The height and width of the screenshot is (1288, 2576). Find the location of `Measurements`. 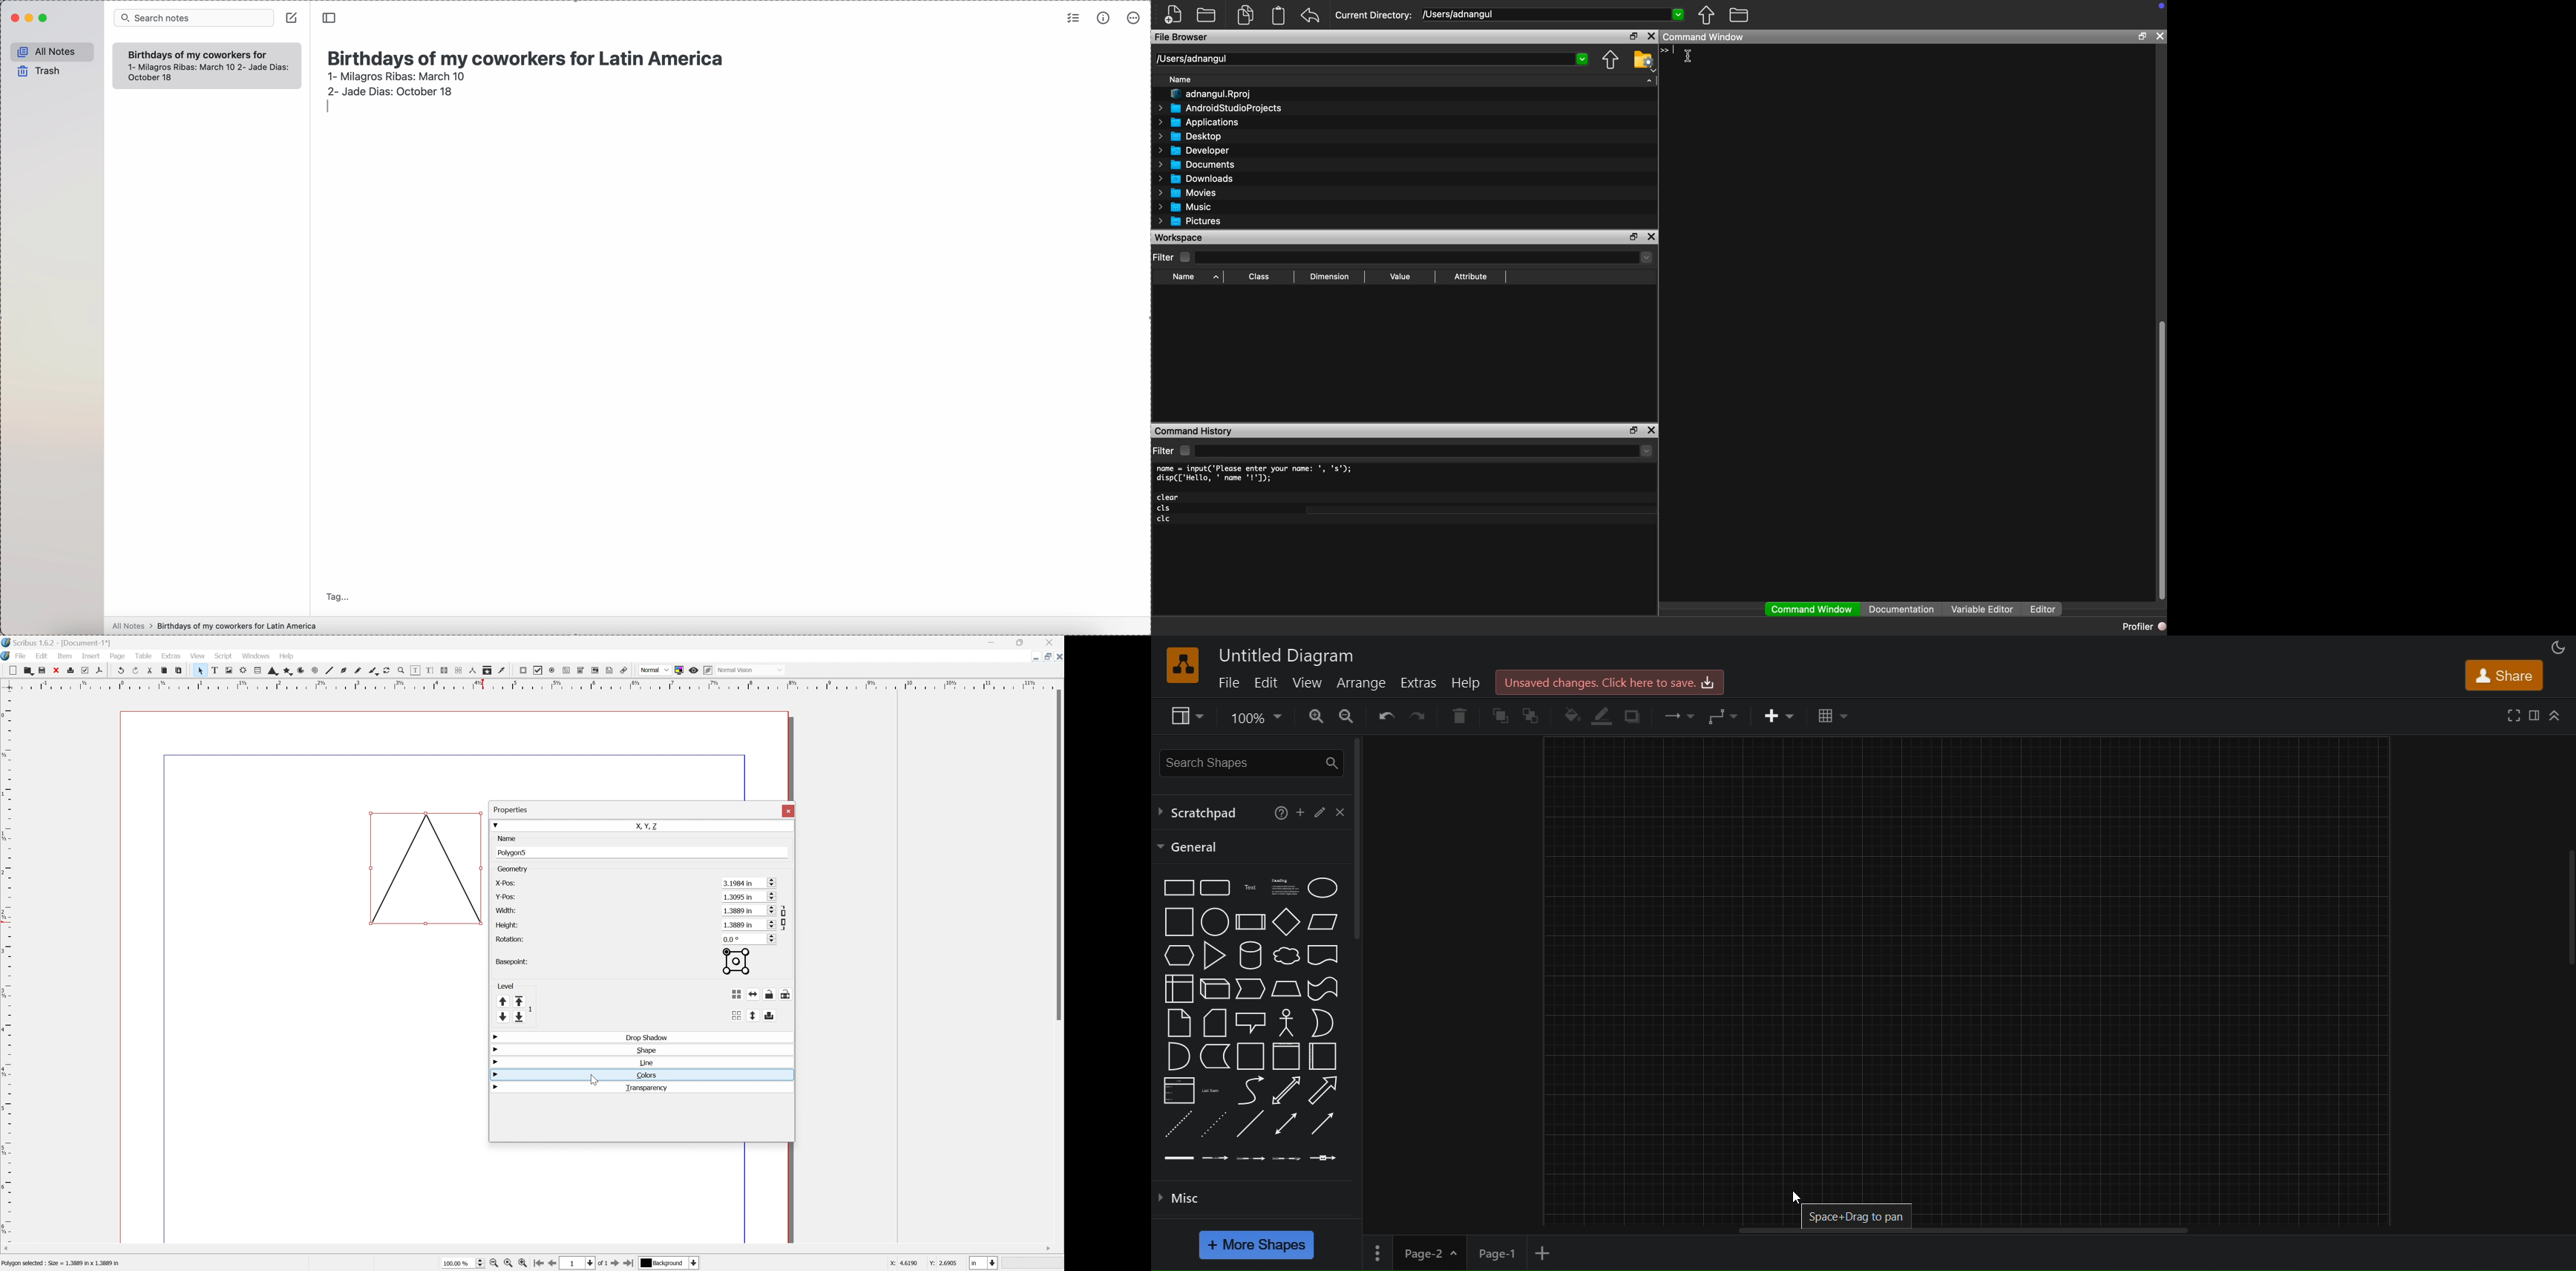

Measurements is located at coordinates (472, 671).